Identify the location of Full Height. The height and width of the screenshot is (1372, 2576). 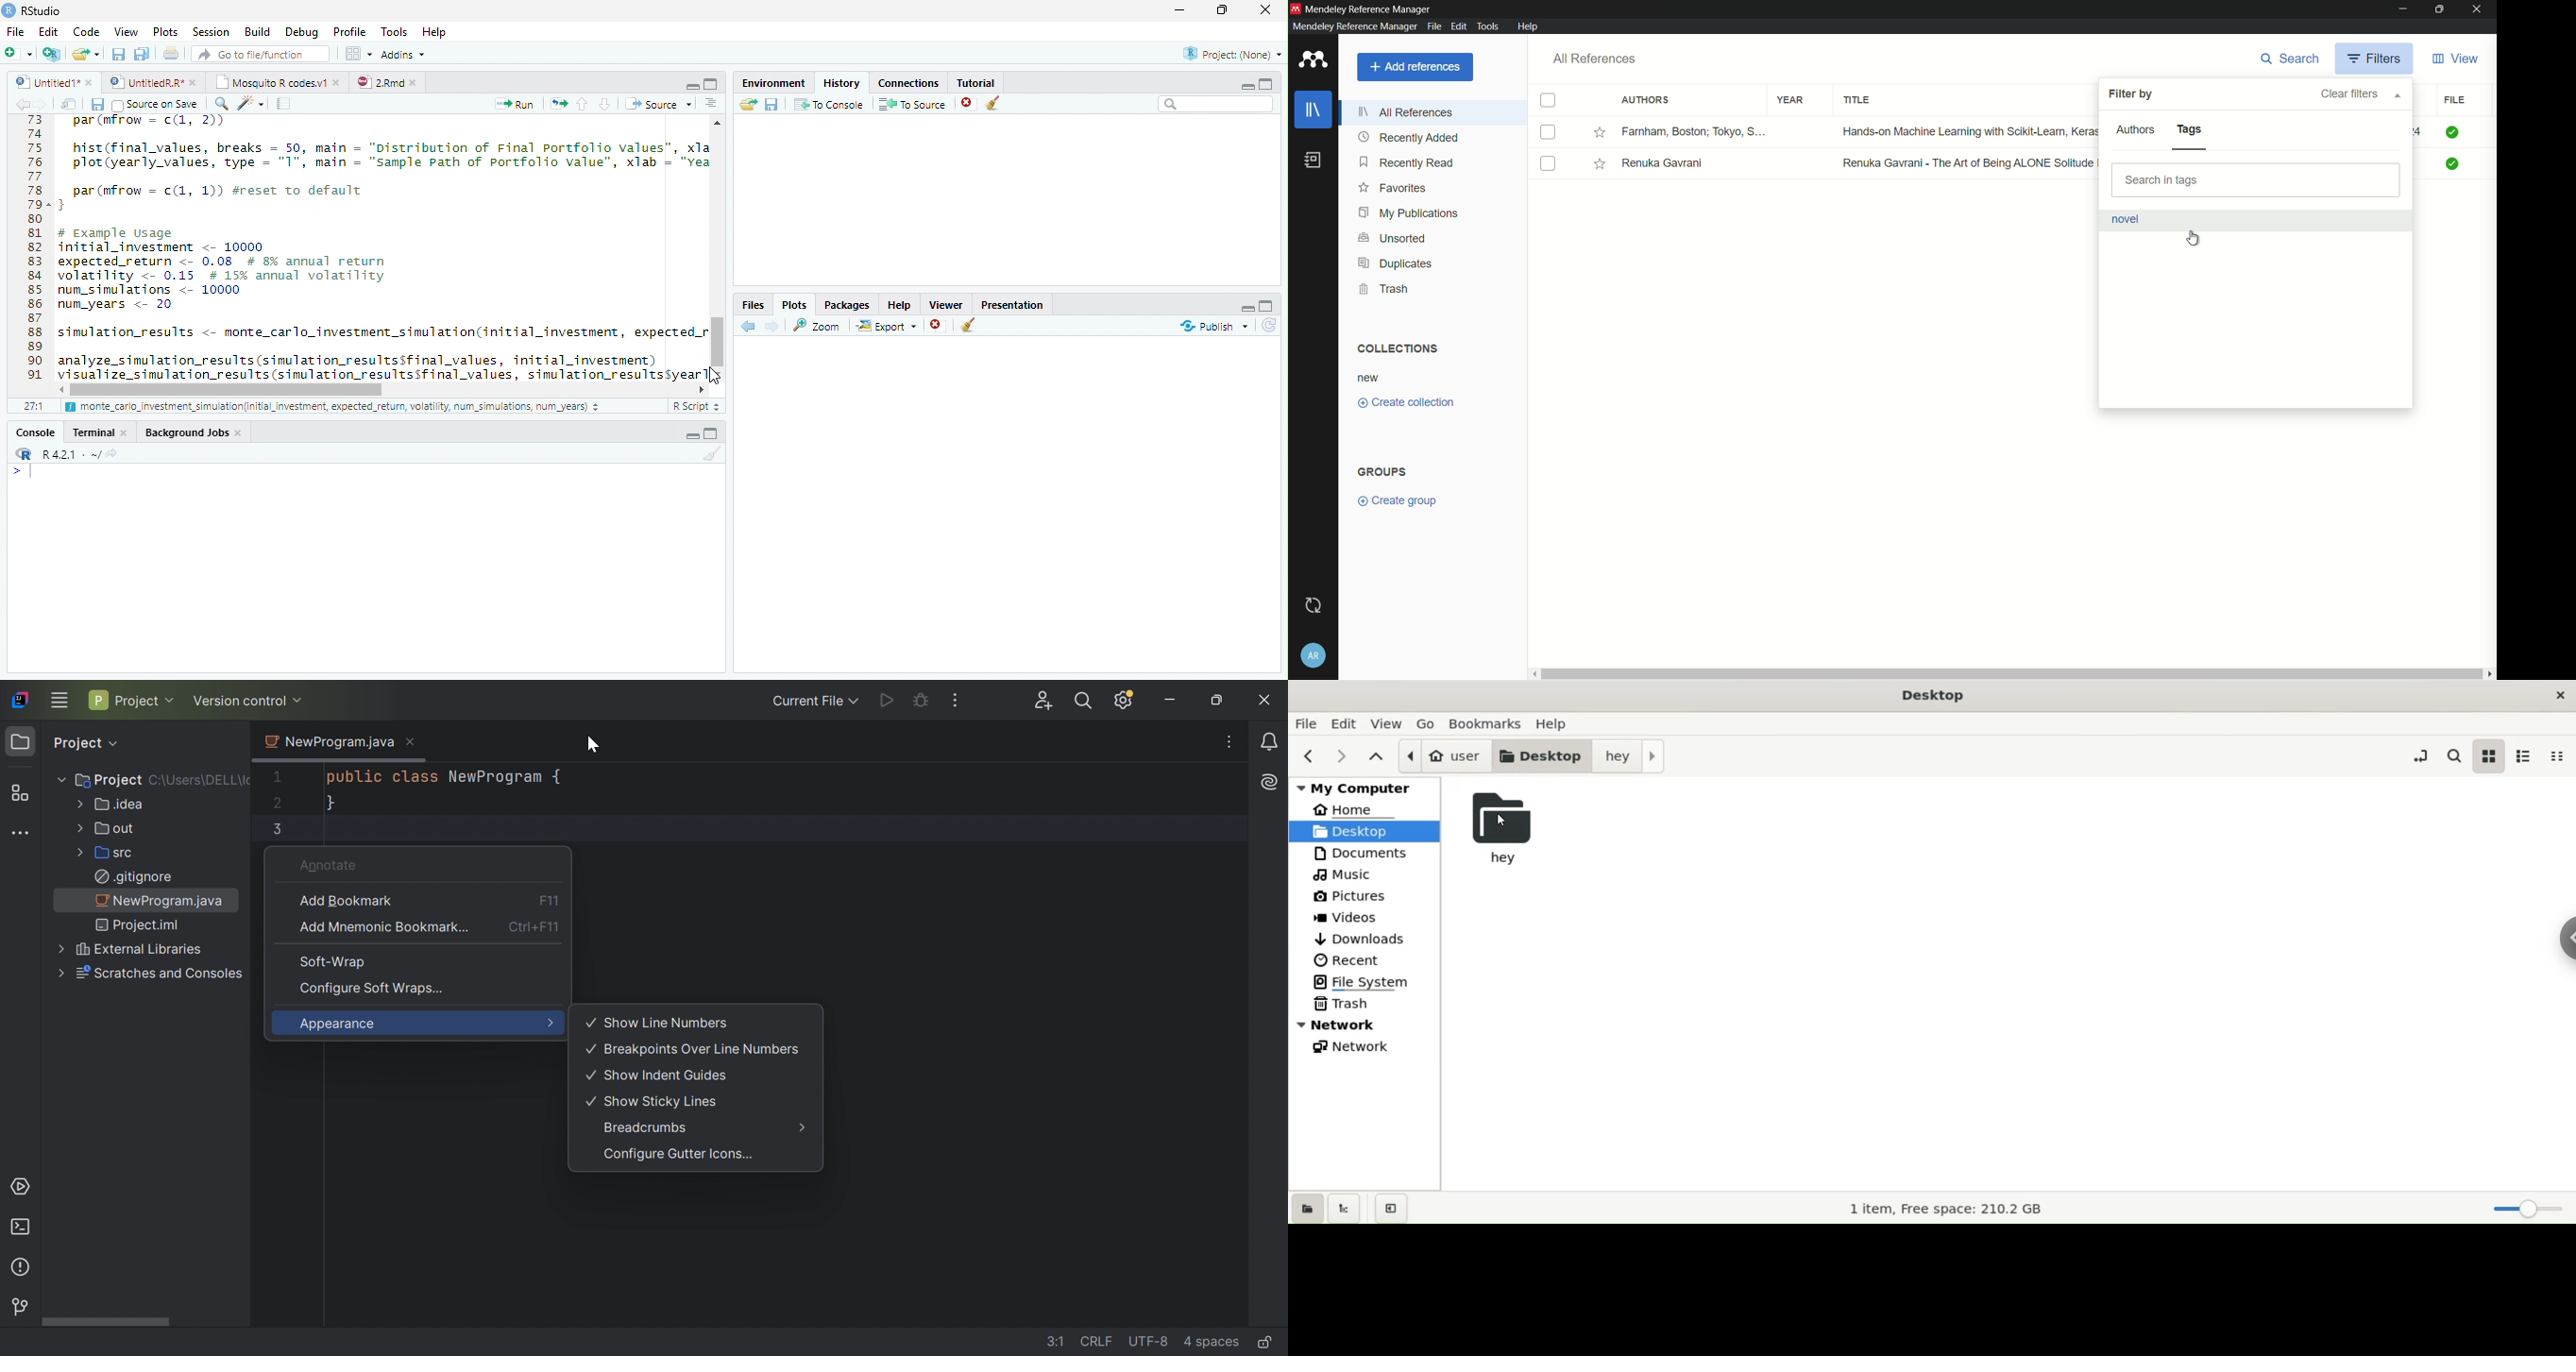
(712, 83).